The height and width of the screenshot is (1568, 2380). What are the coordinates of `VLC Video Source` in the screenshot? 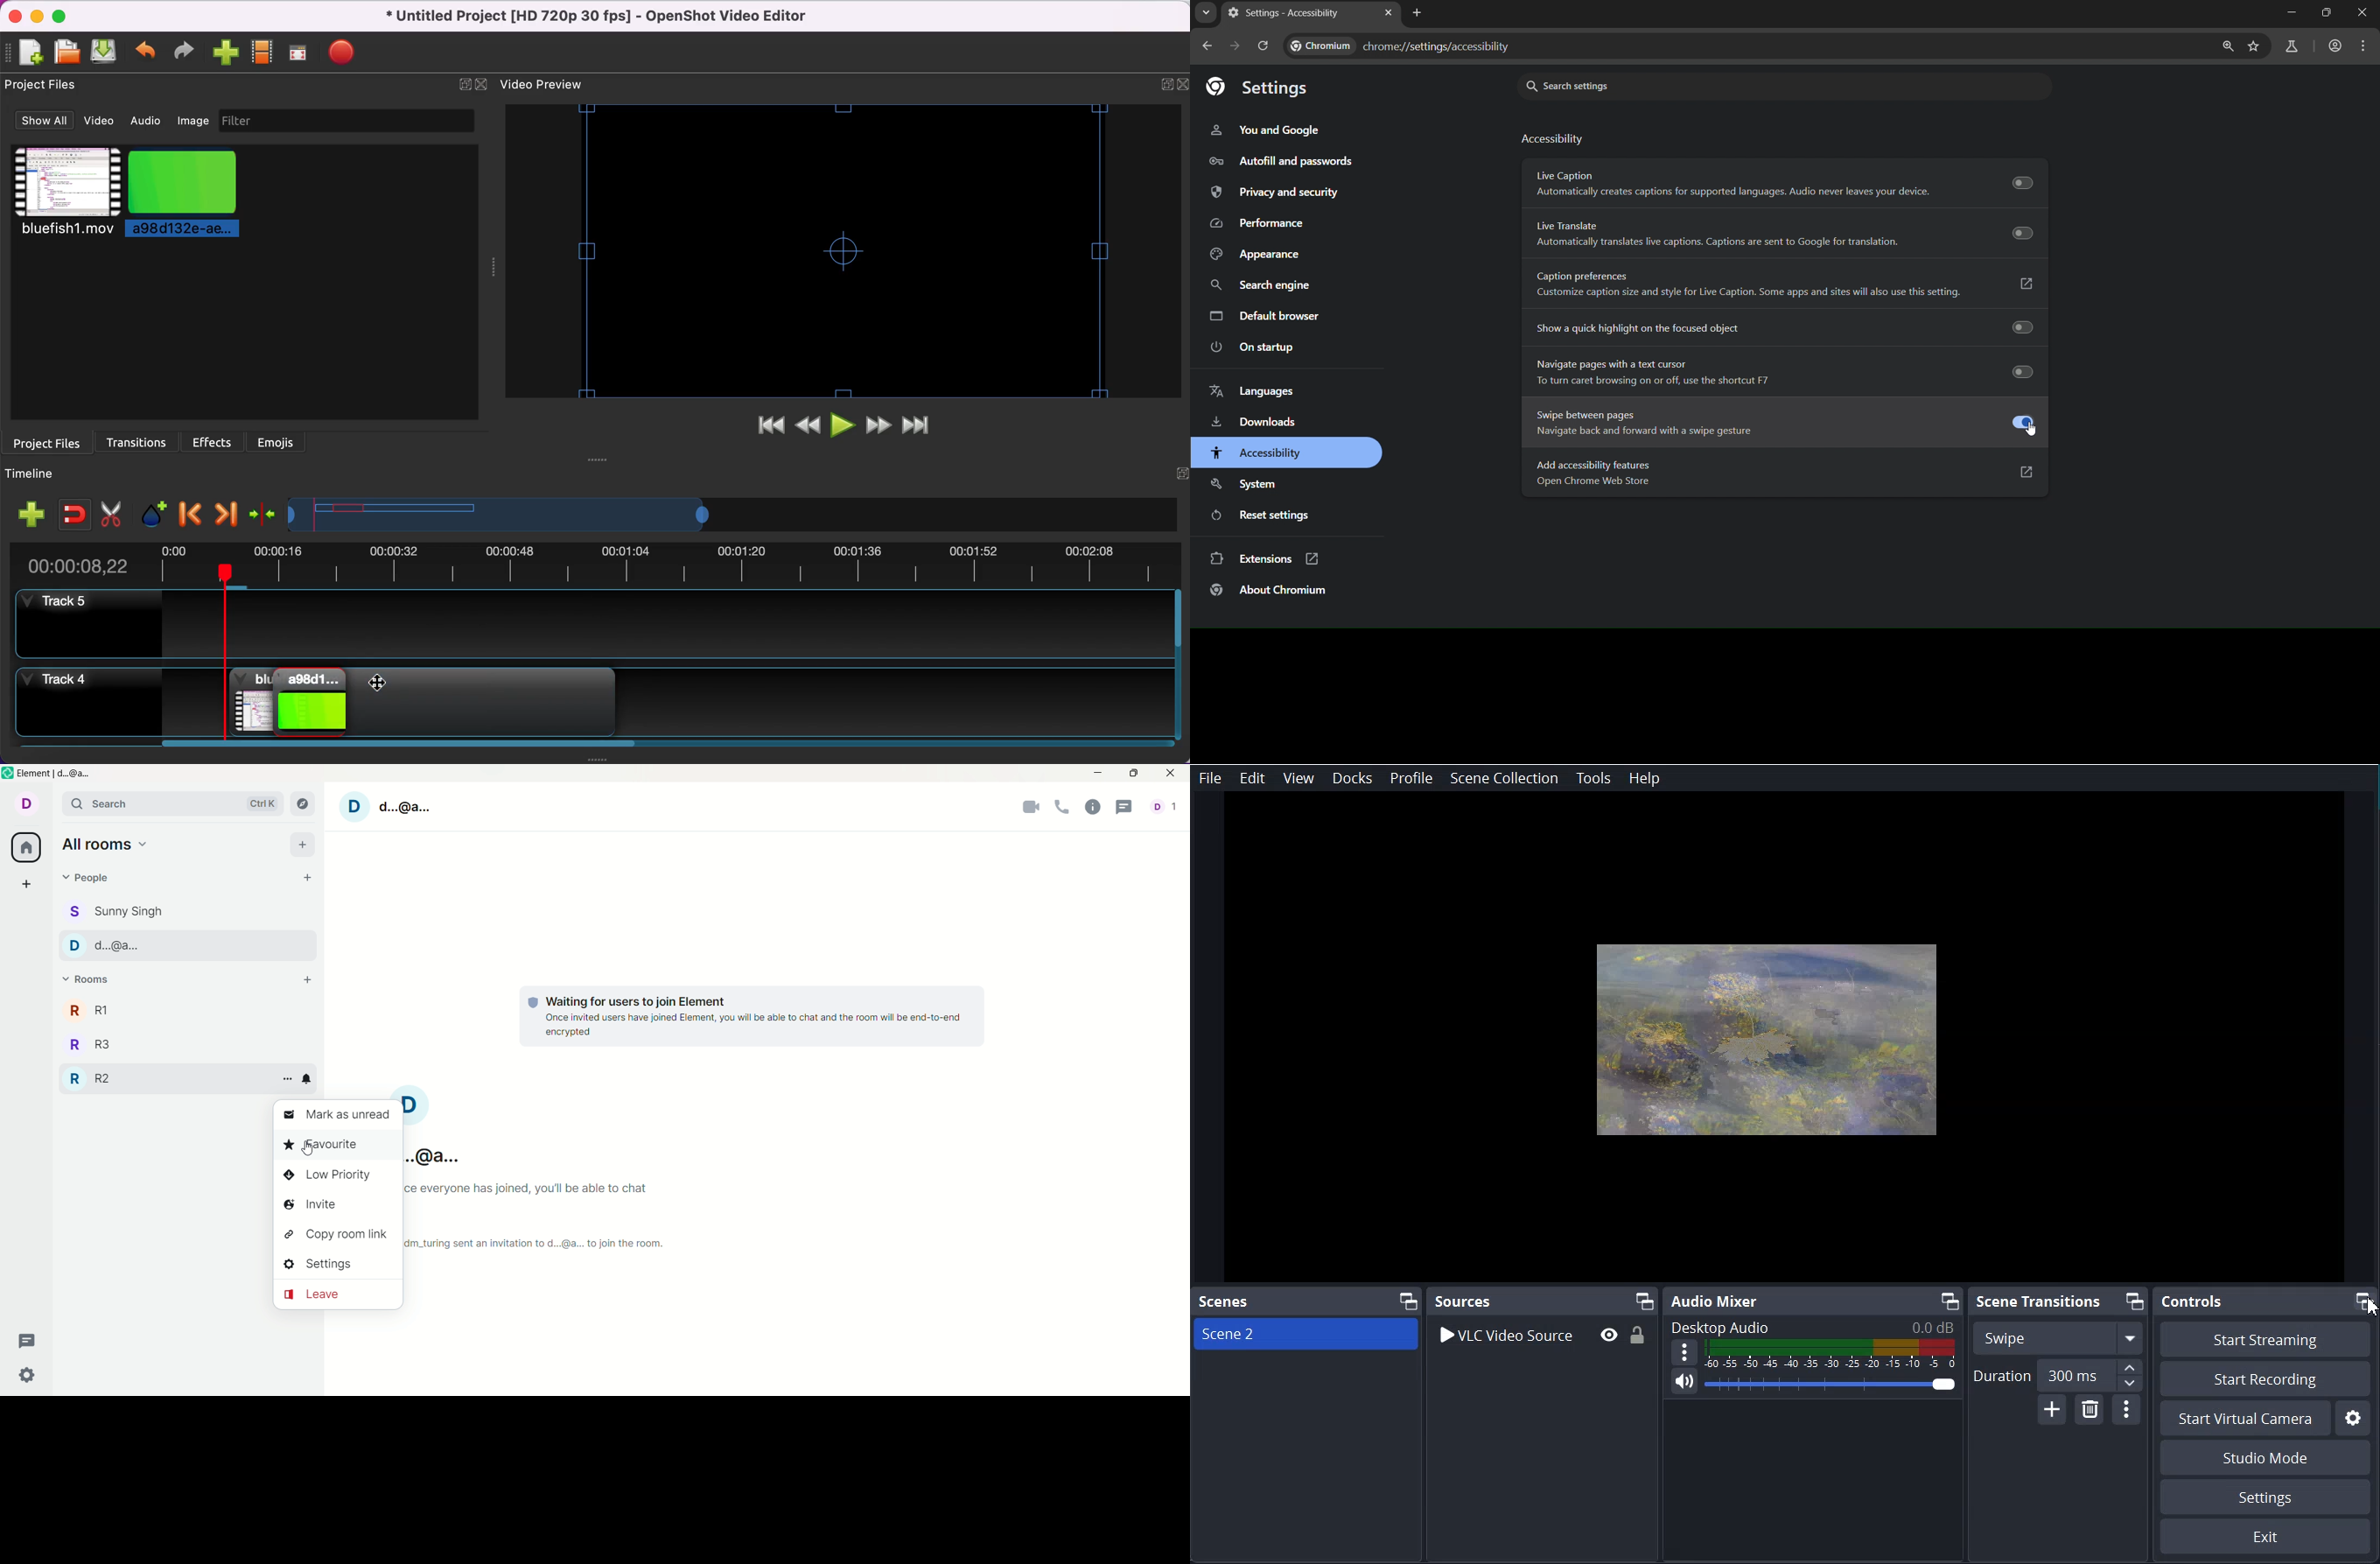 It's located at (1508, 1333).